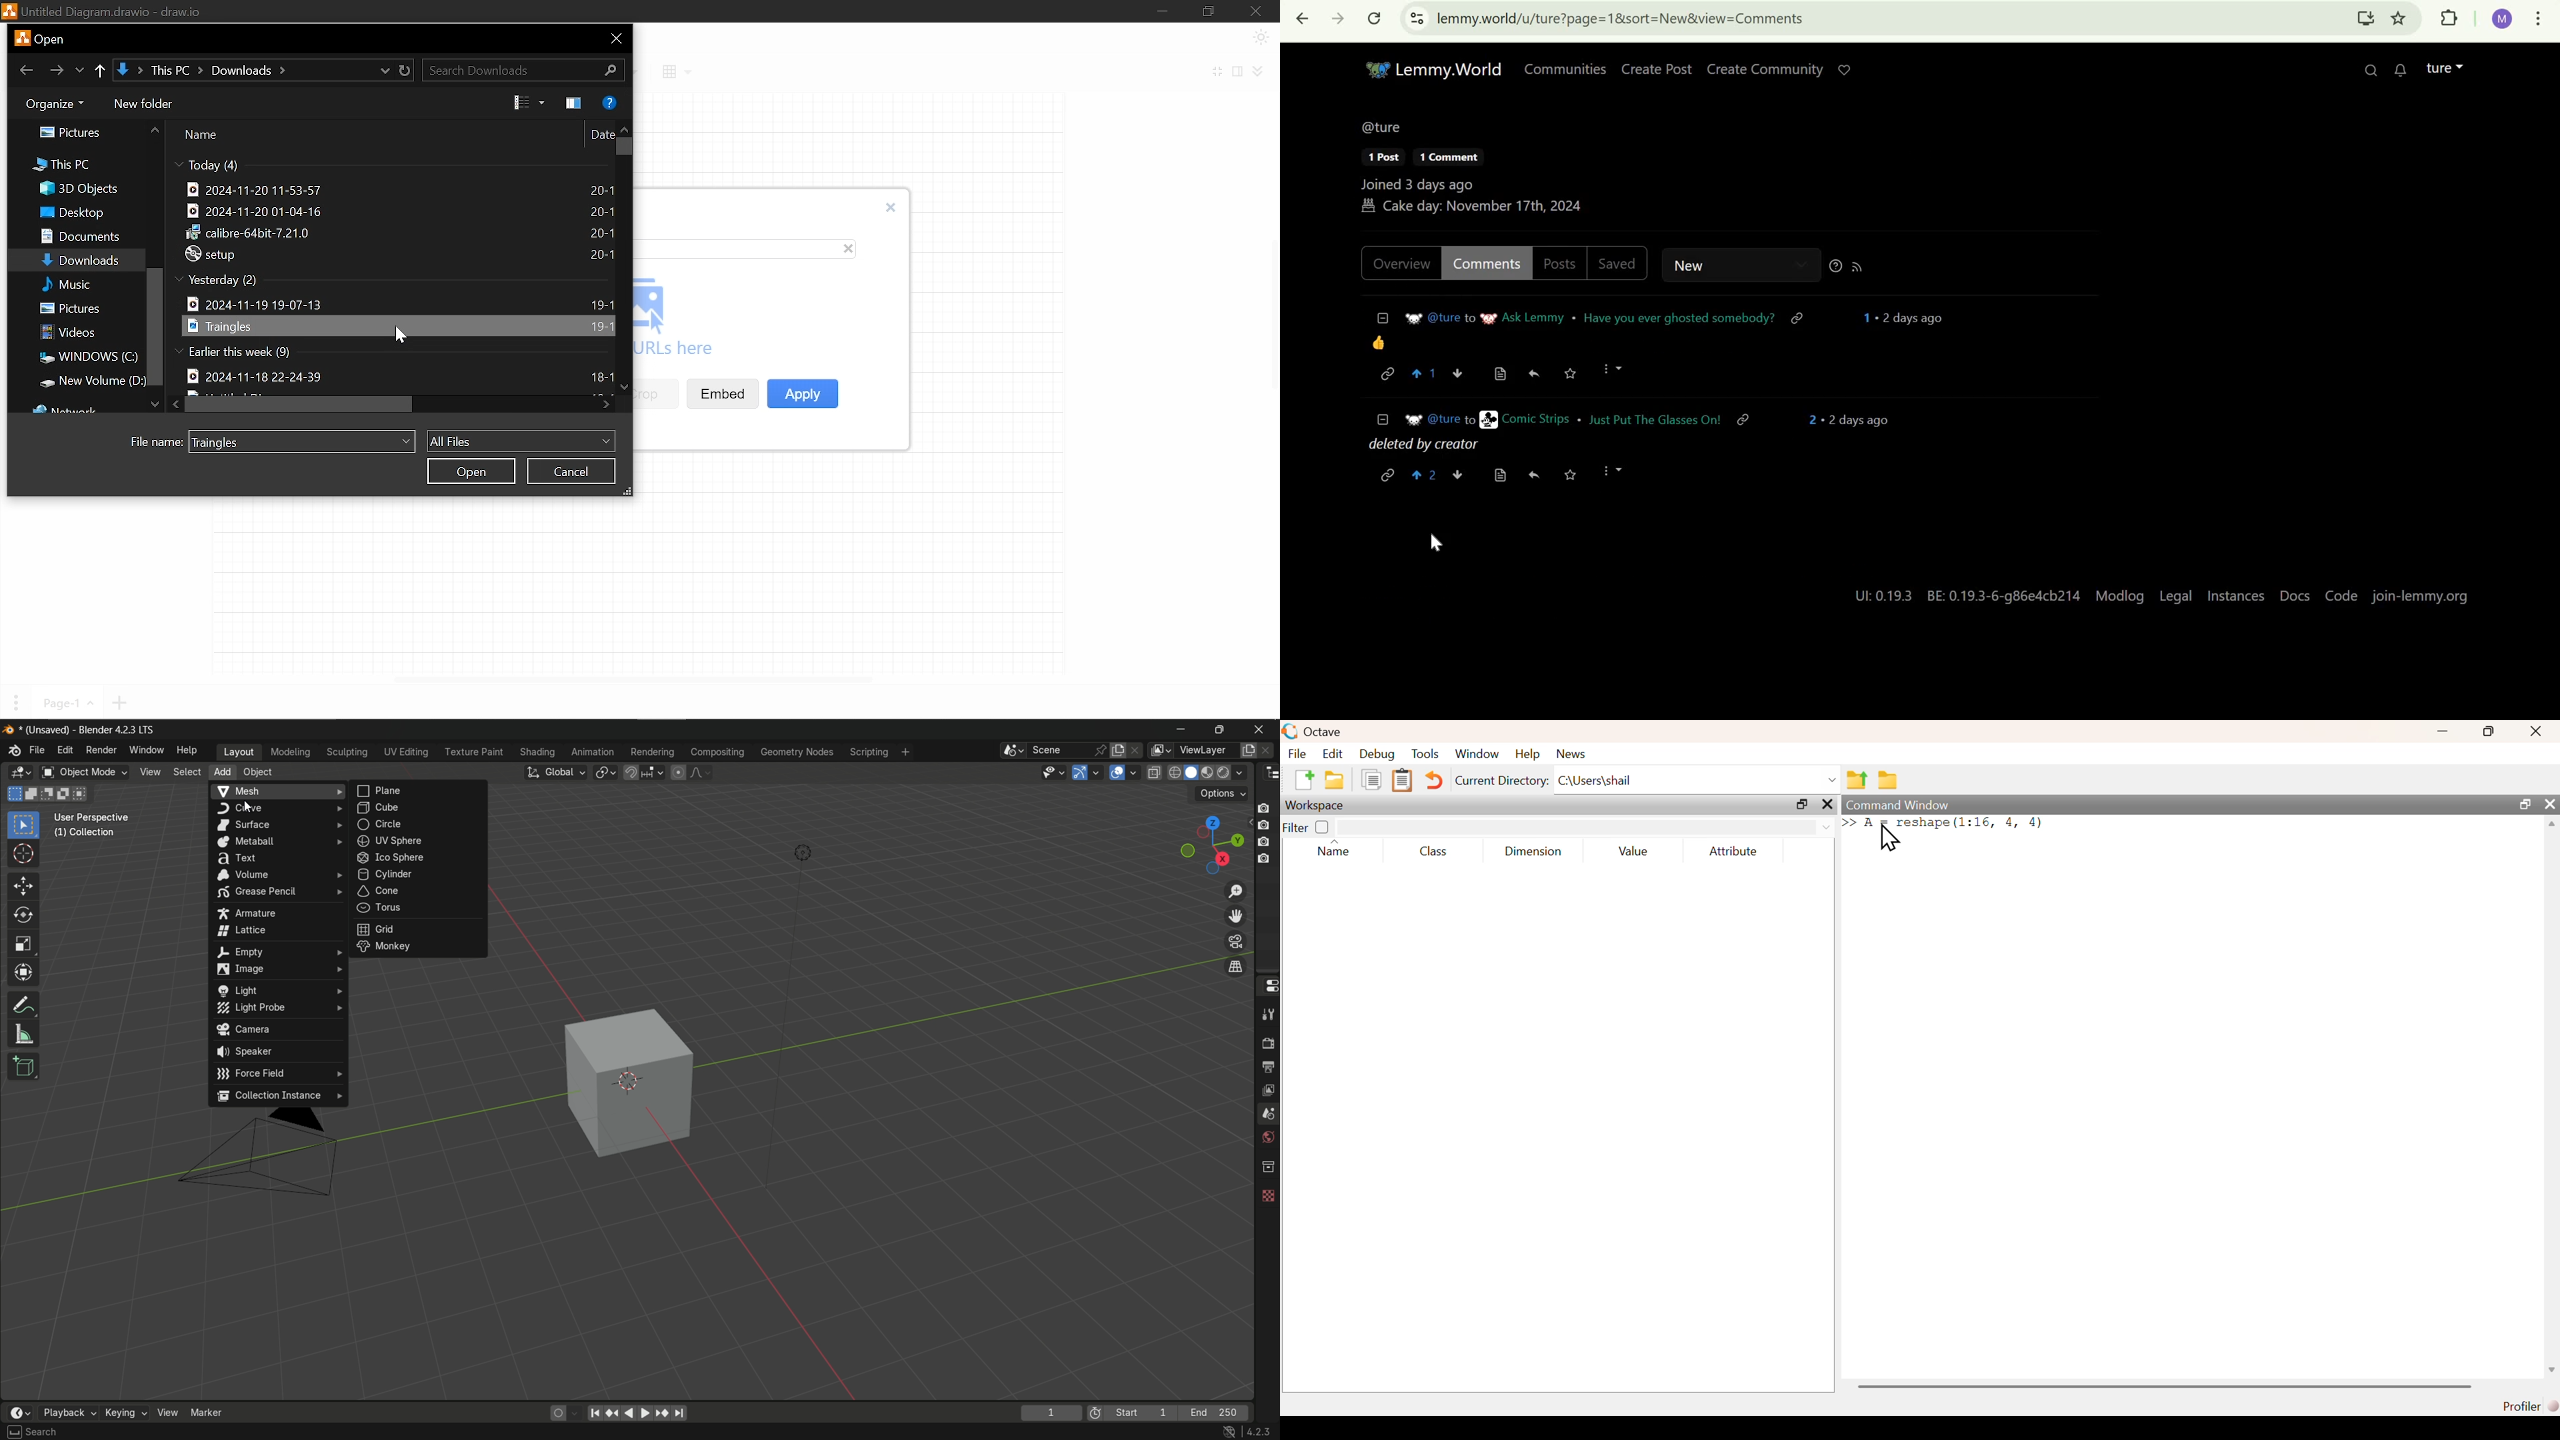  Describe the element at coordinates (1434, 852) in the screenshot. I see `class` at that location.